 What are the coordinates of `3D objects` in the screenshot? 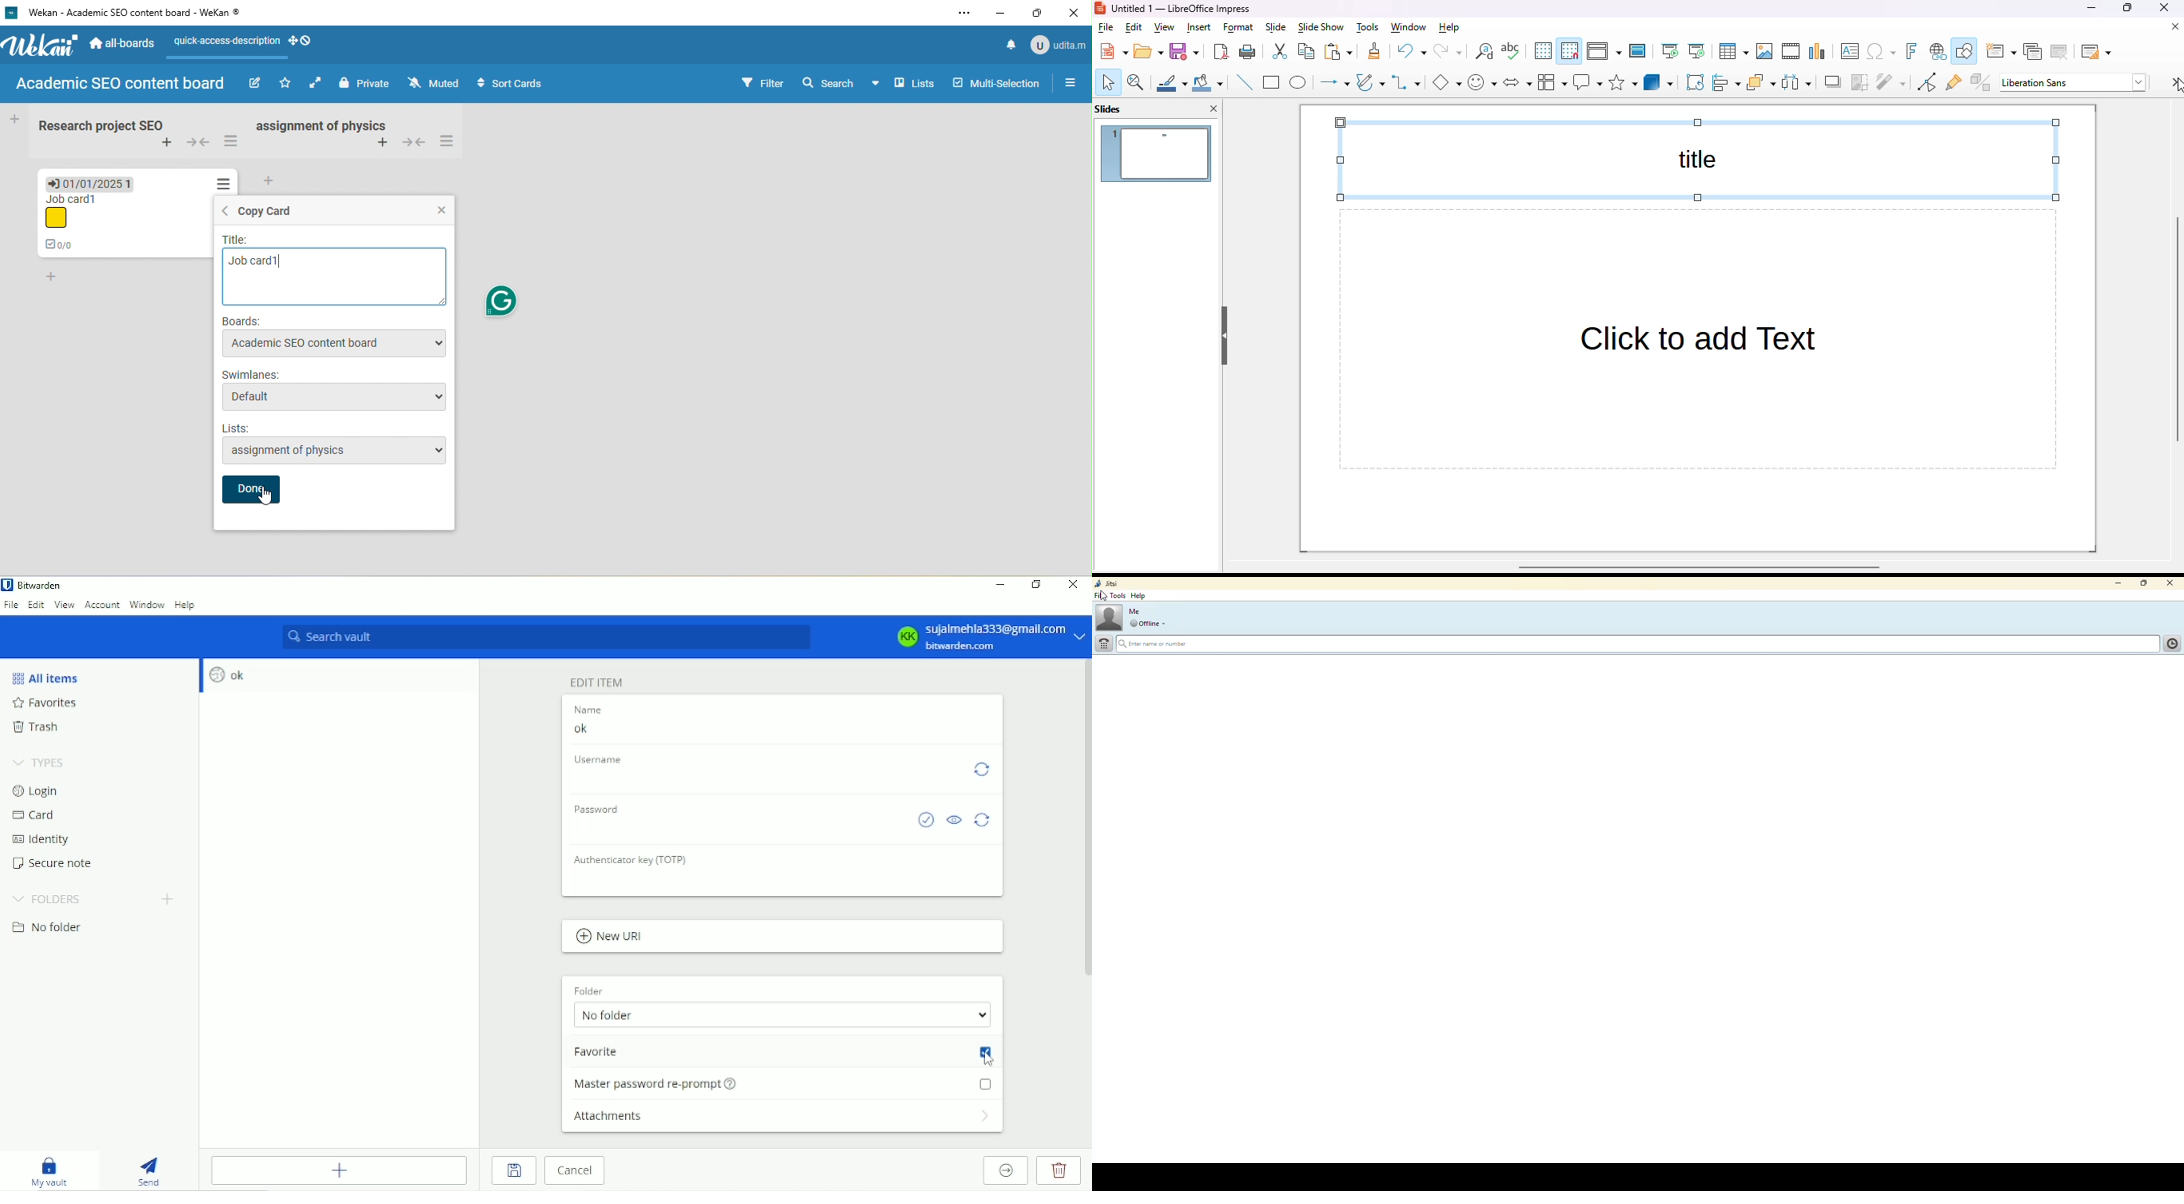 It's located at (1659, 82).